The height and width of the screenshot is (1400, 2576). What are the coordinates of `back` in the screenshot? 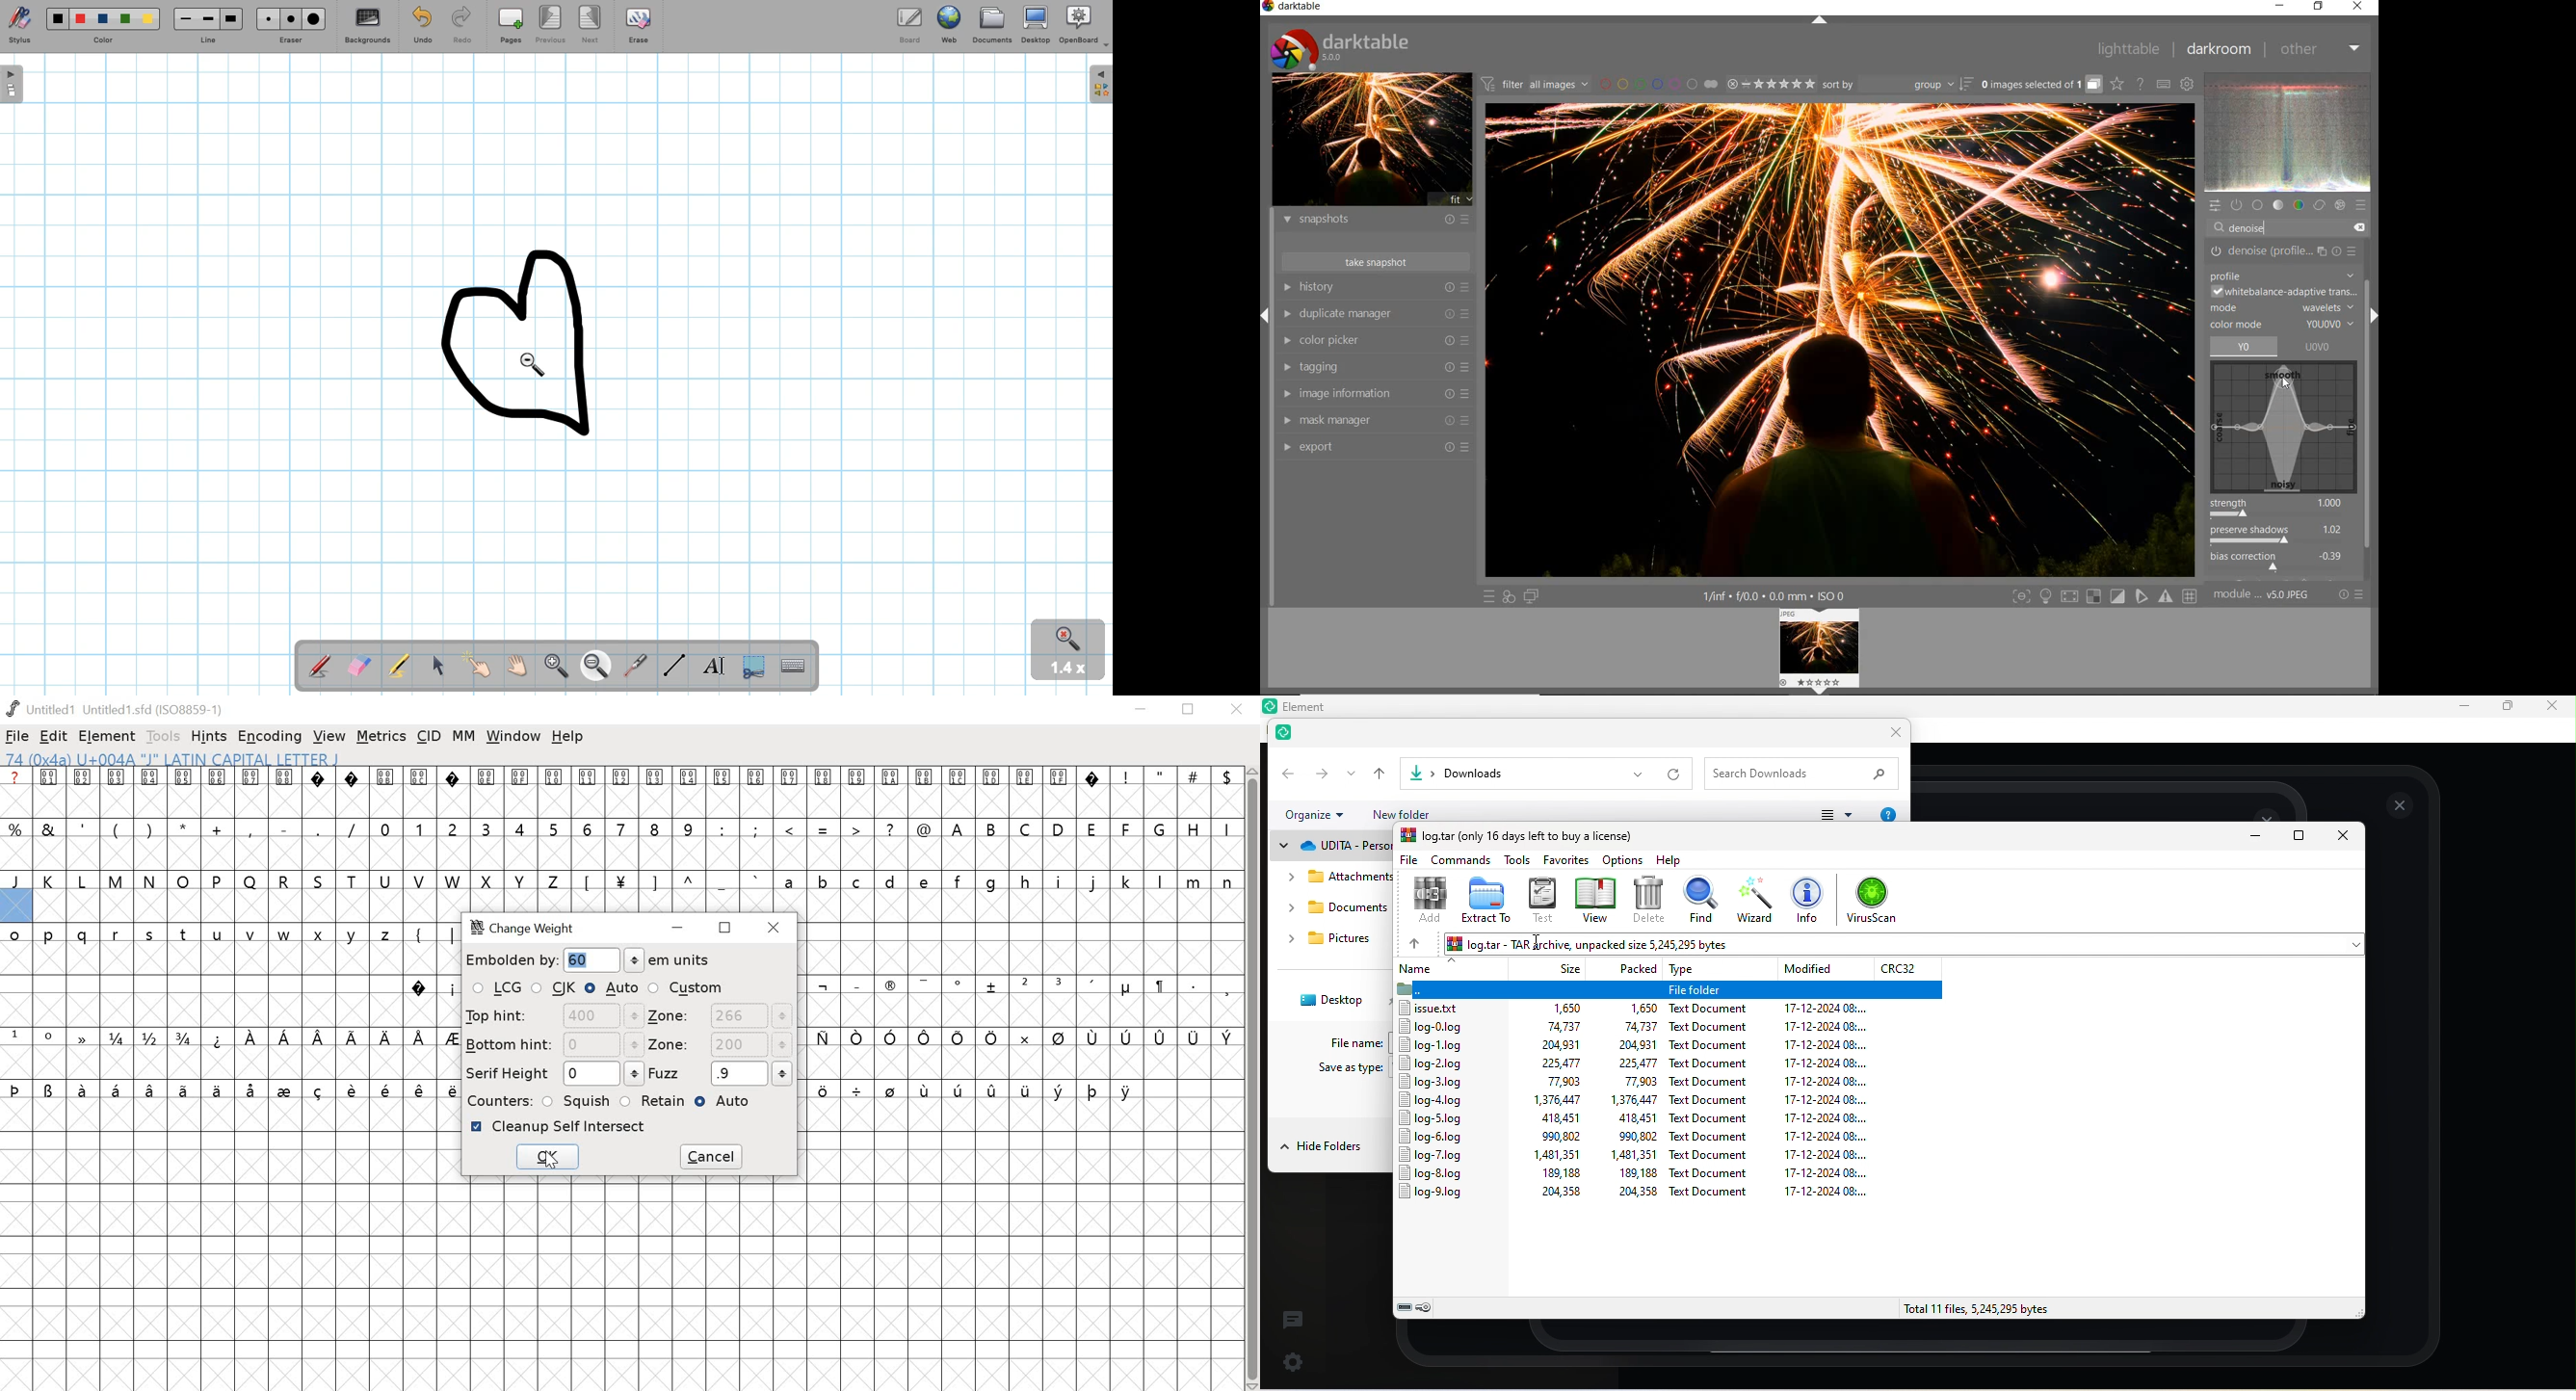 It's located at (1286, 773).